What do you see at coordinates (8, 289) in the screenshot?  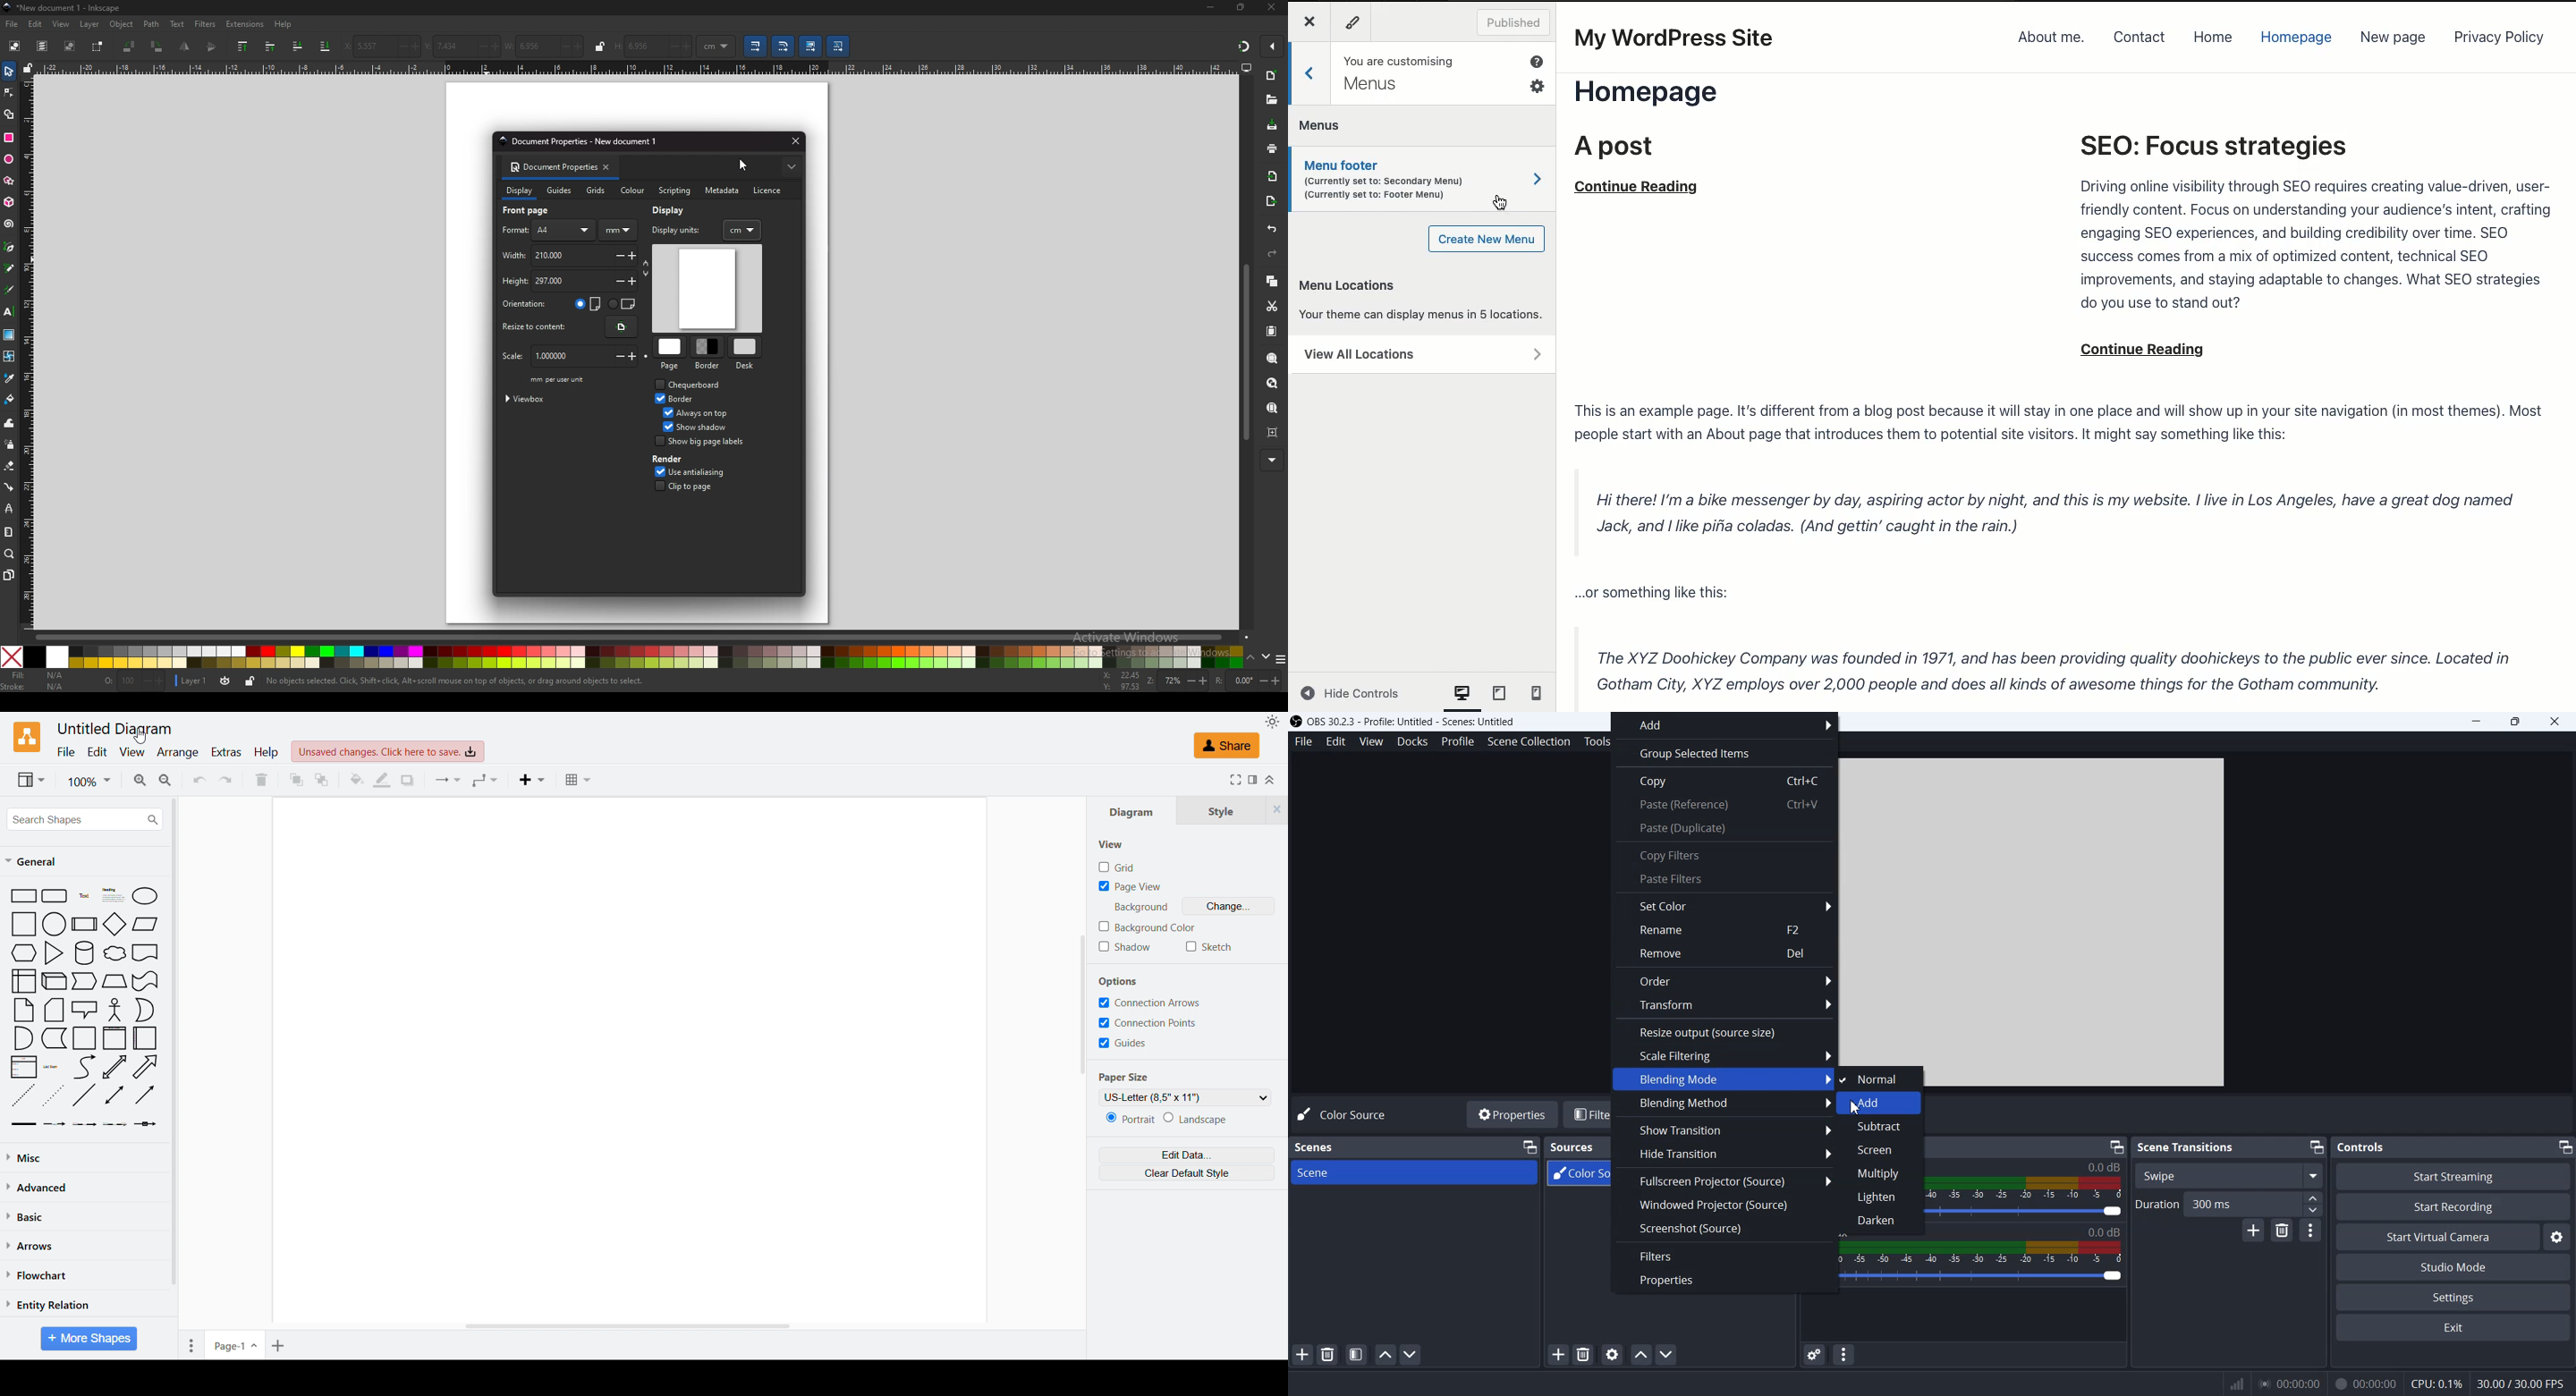 I see `calligraphy` at bounding box center [8, 289].